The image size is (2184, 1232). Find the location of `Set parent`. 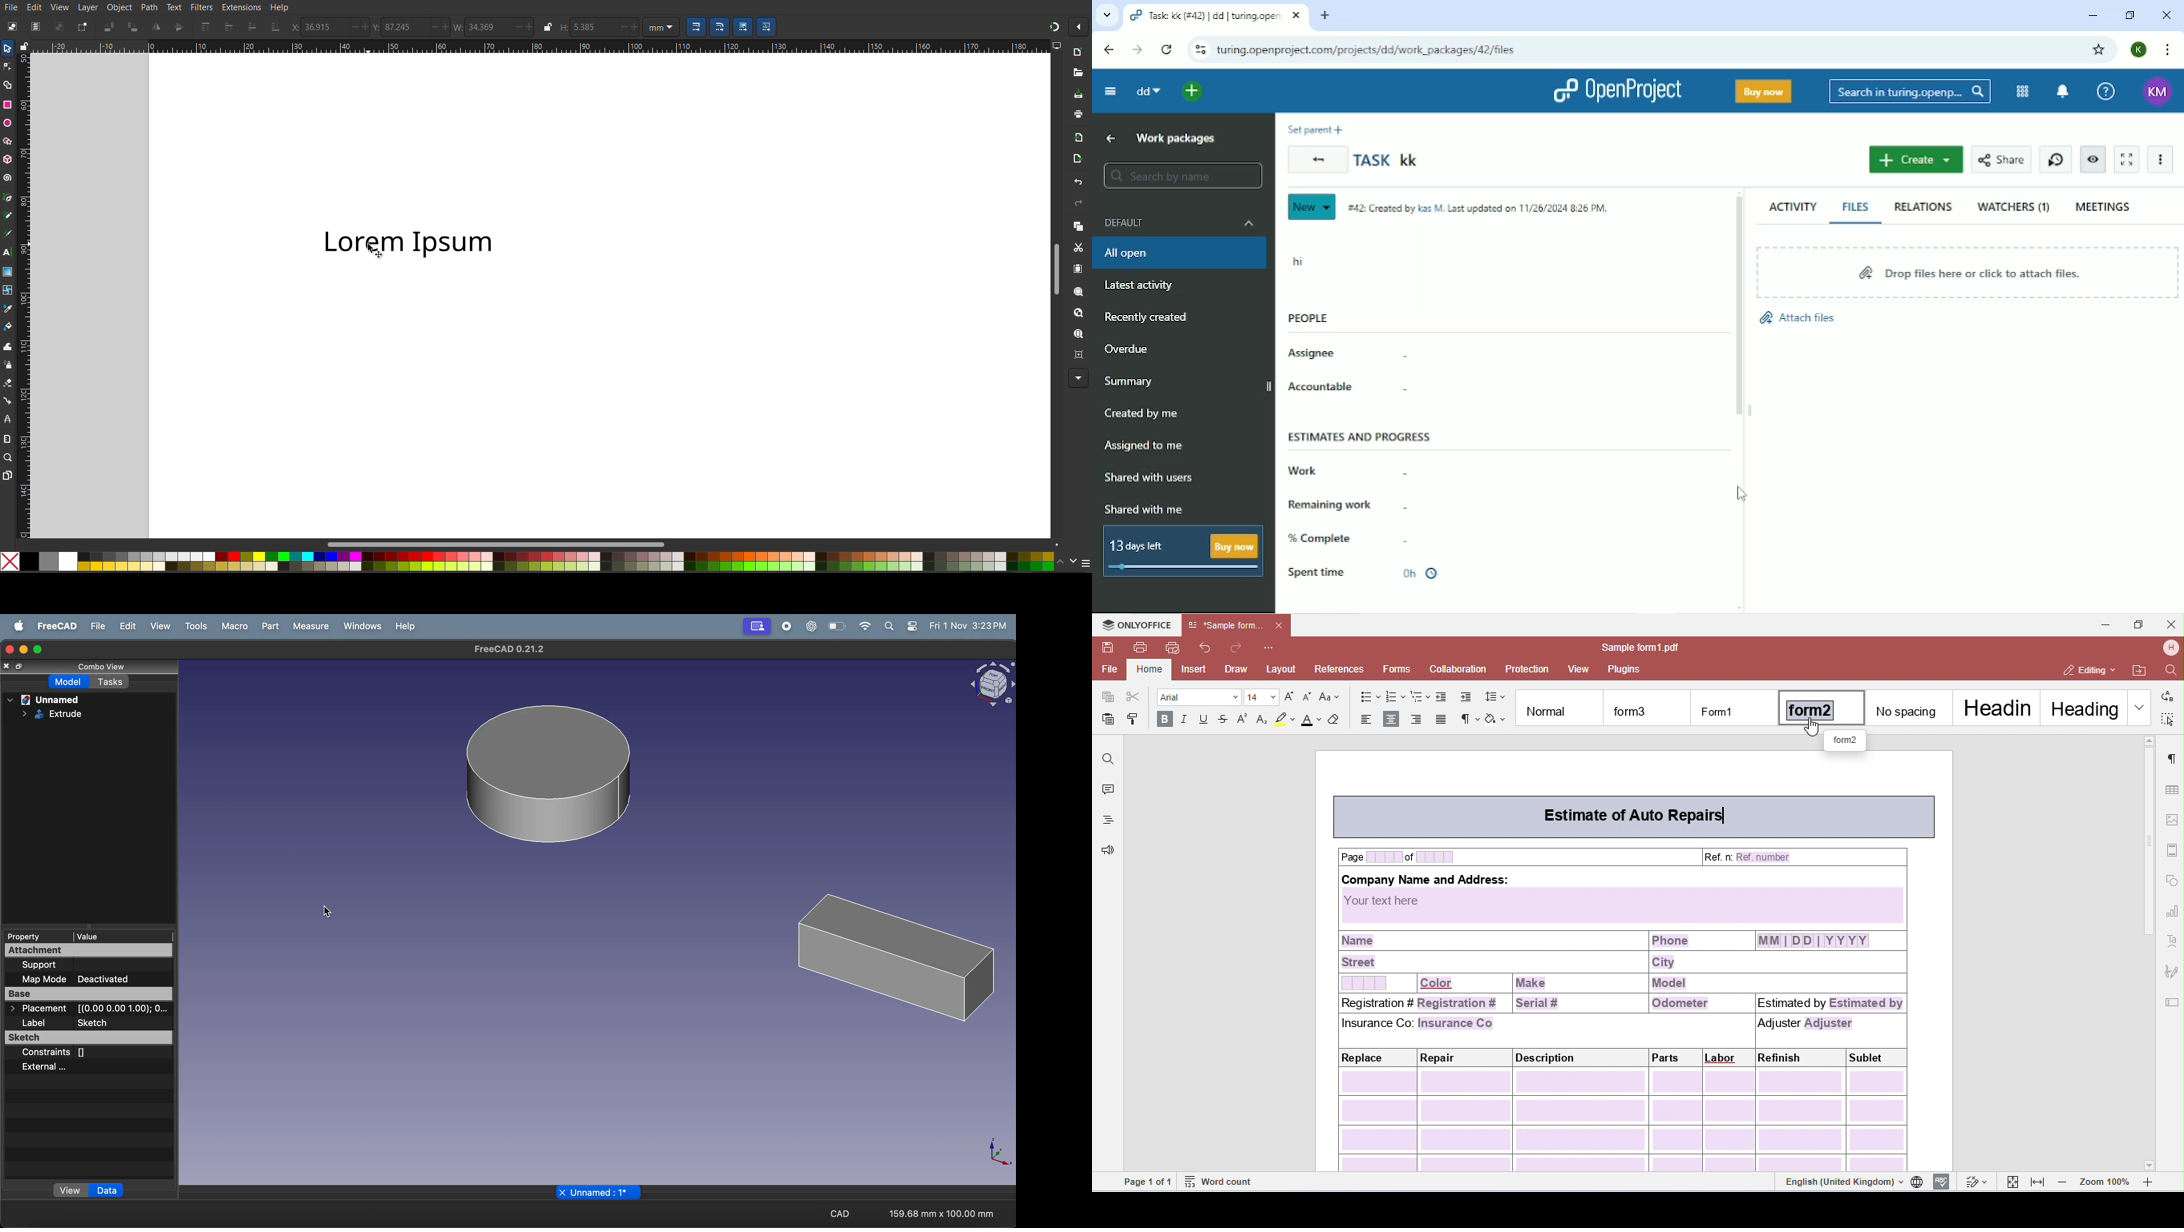

Set parent is located at coordinates (1319, 129).